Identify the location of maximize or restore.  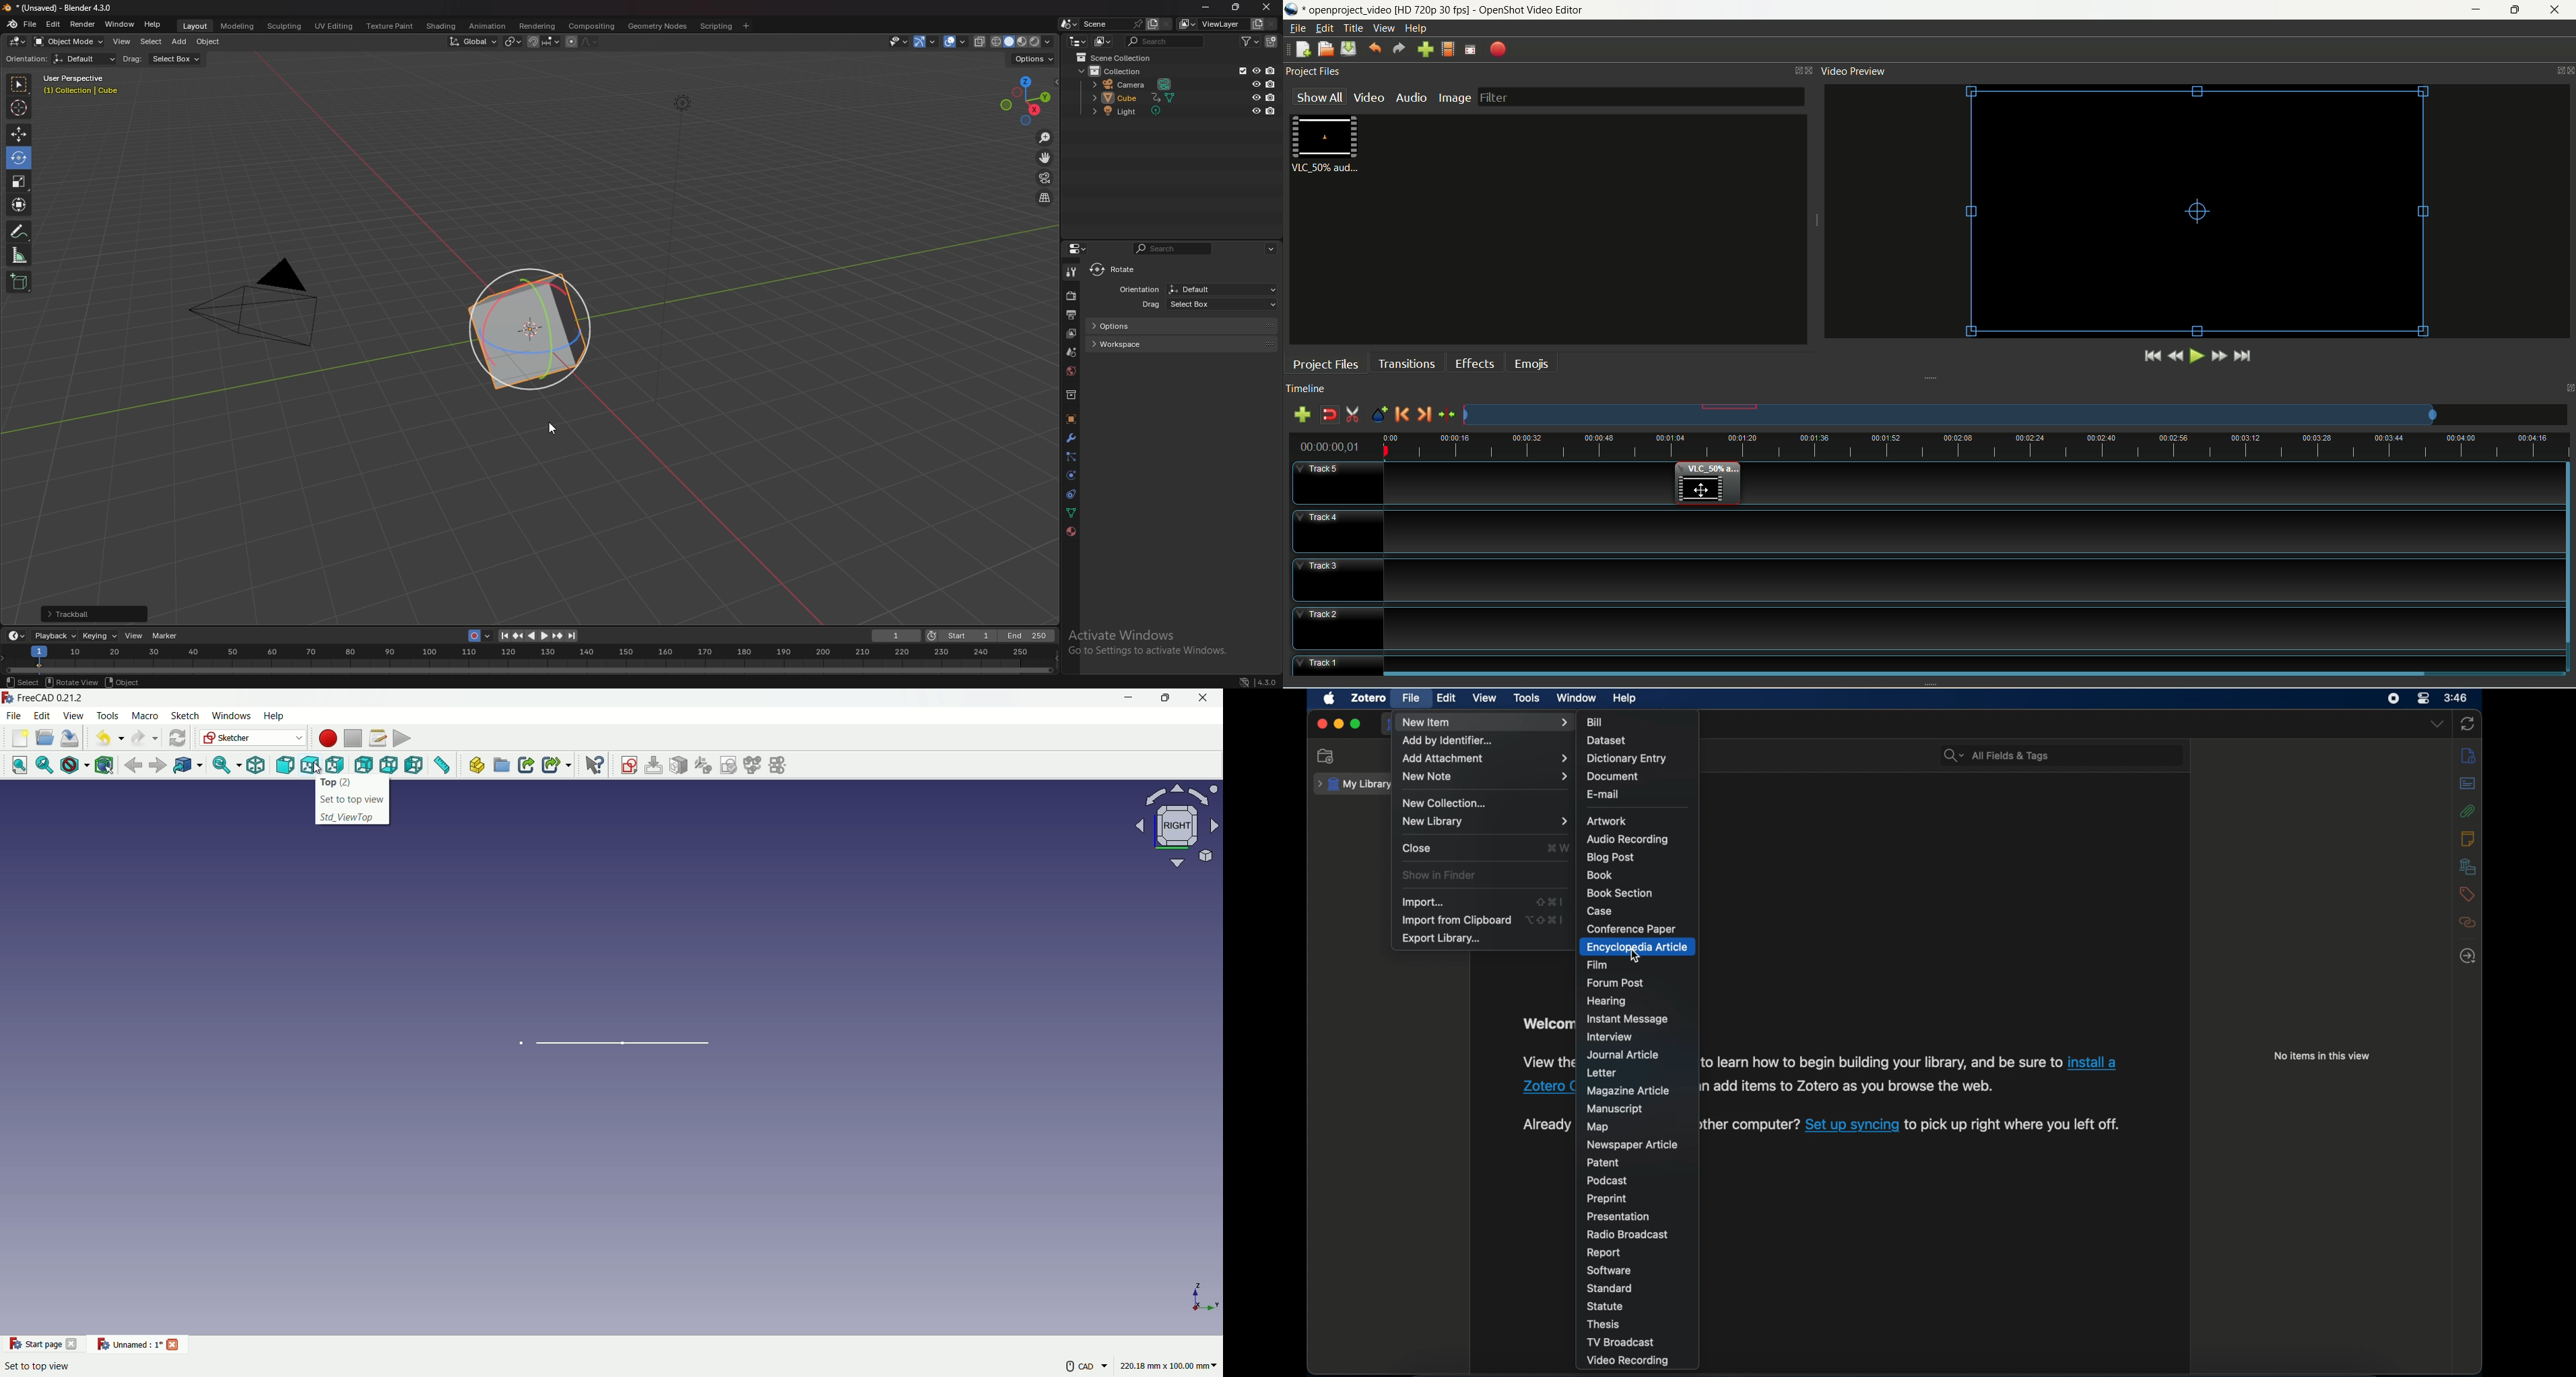
(1165, 699).